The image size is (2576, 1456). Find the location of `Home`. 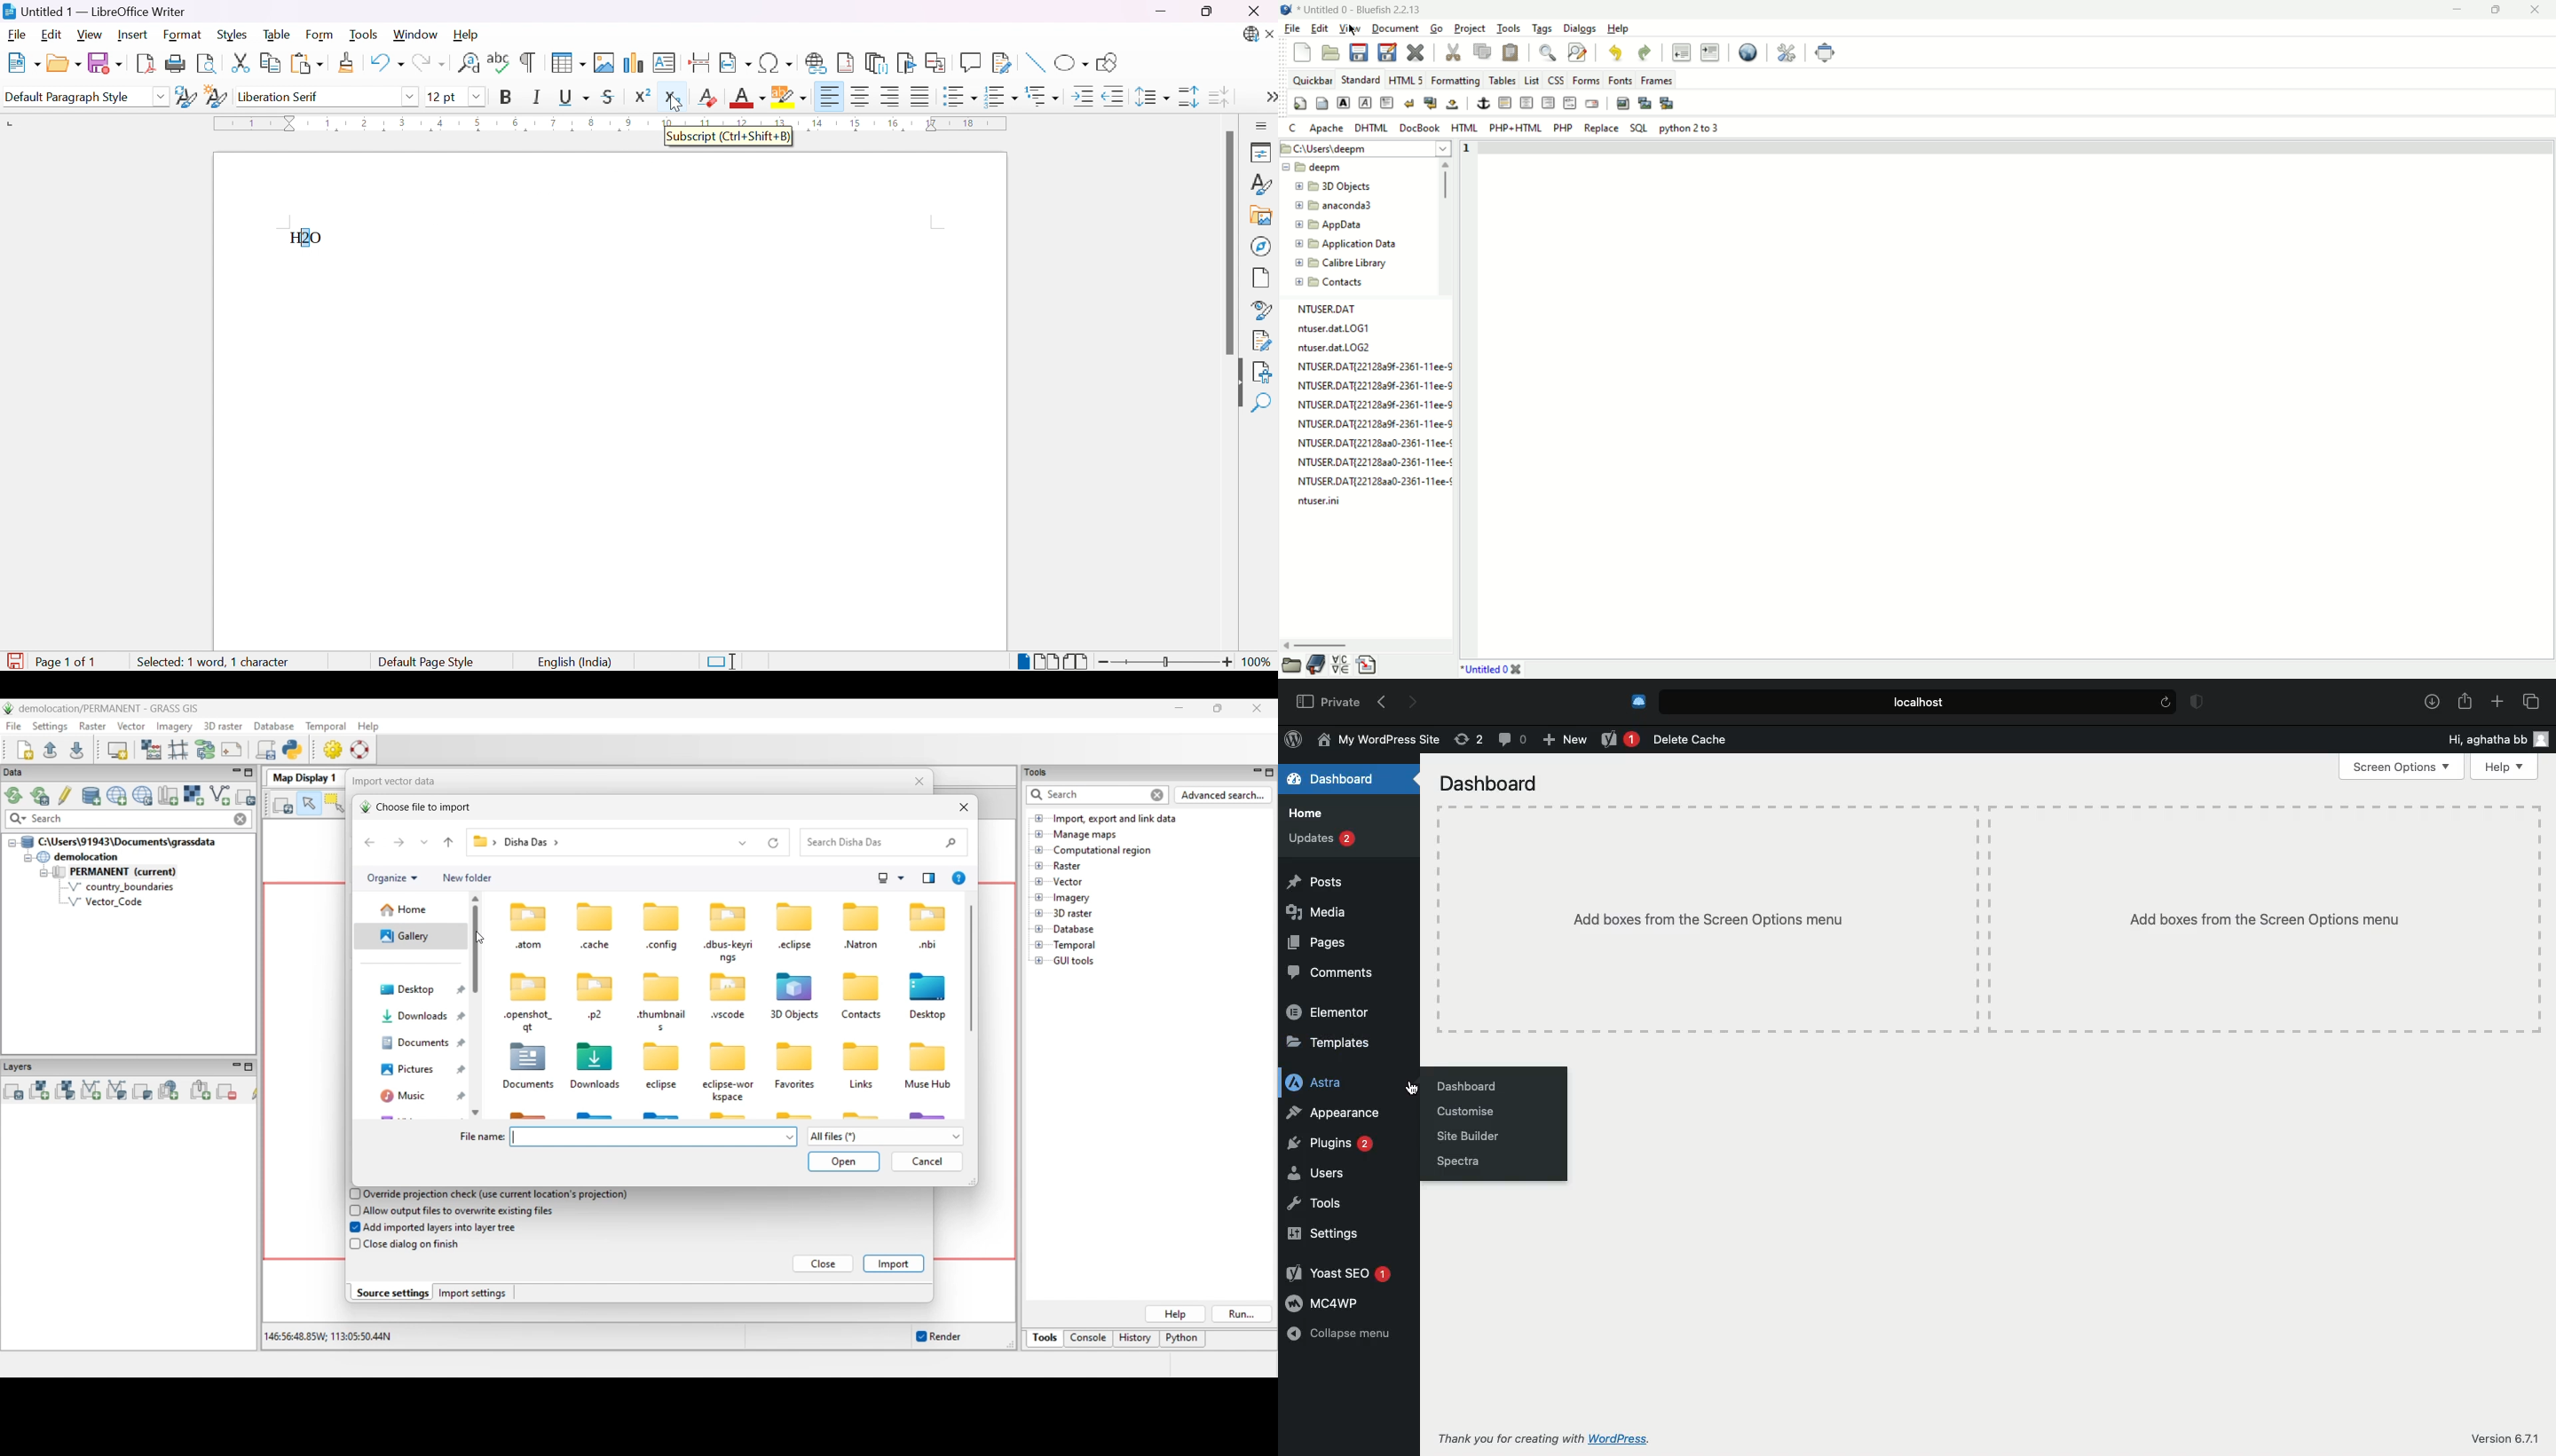

Home is located at coordinates (1308, 814).